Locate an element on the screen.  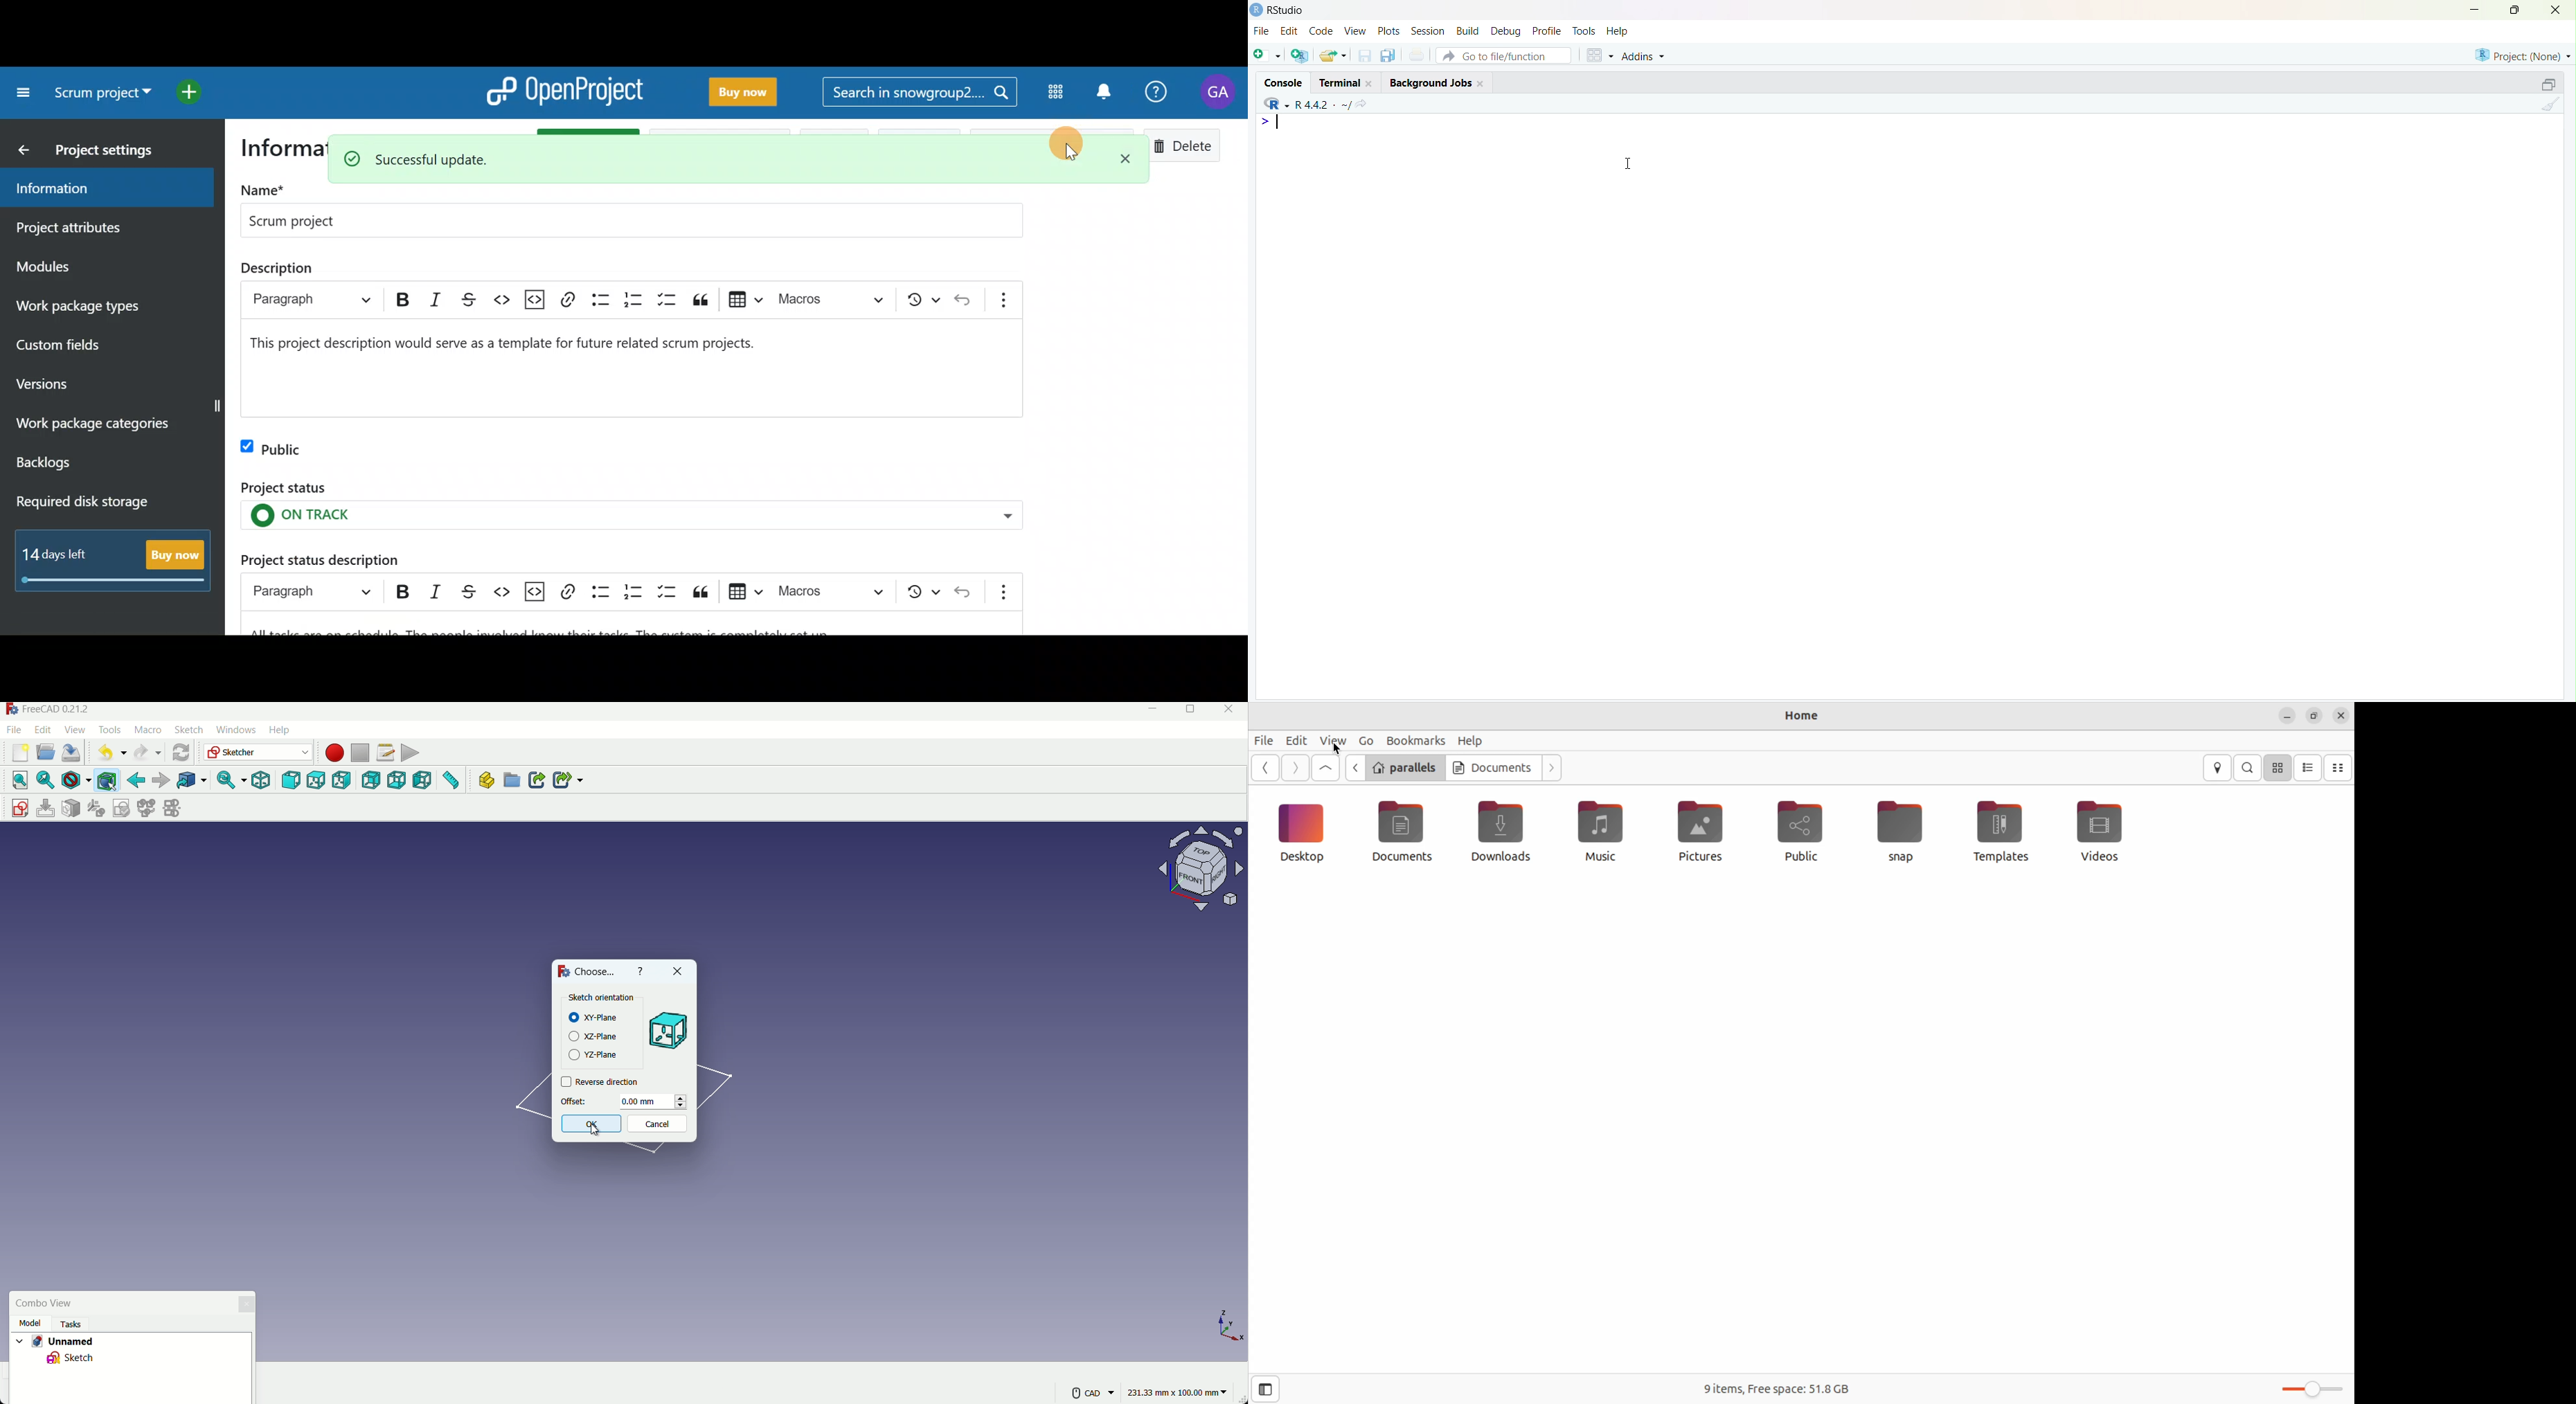
Profile is located at coordinates (1546, 30).